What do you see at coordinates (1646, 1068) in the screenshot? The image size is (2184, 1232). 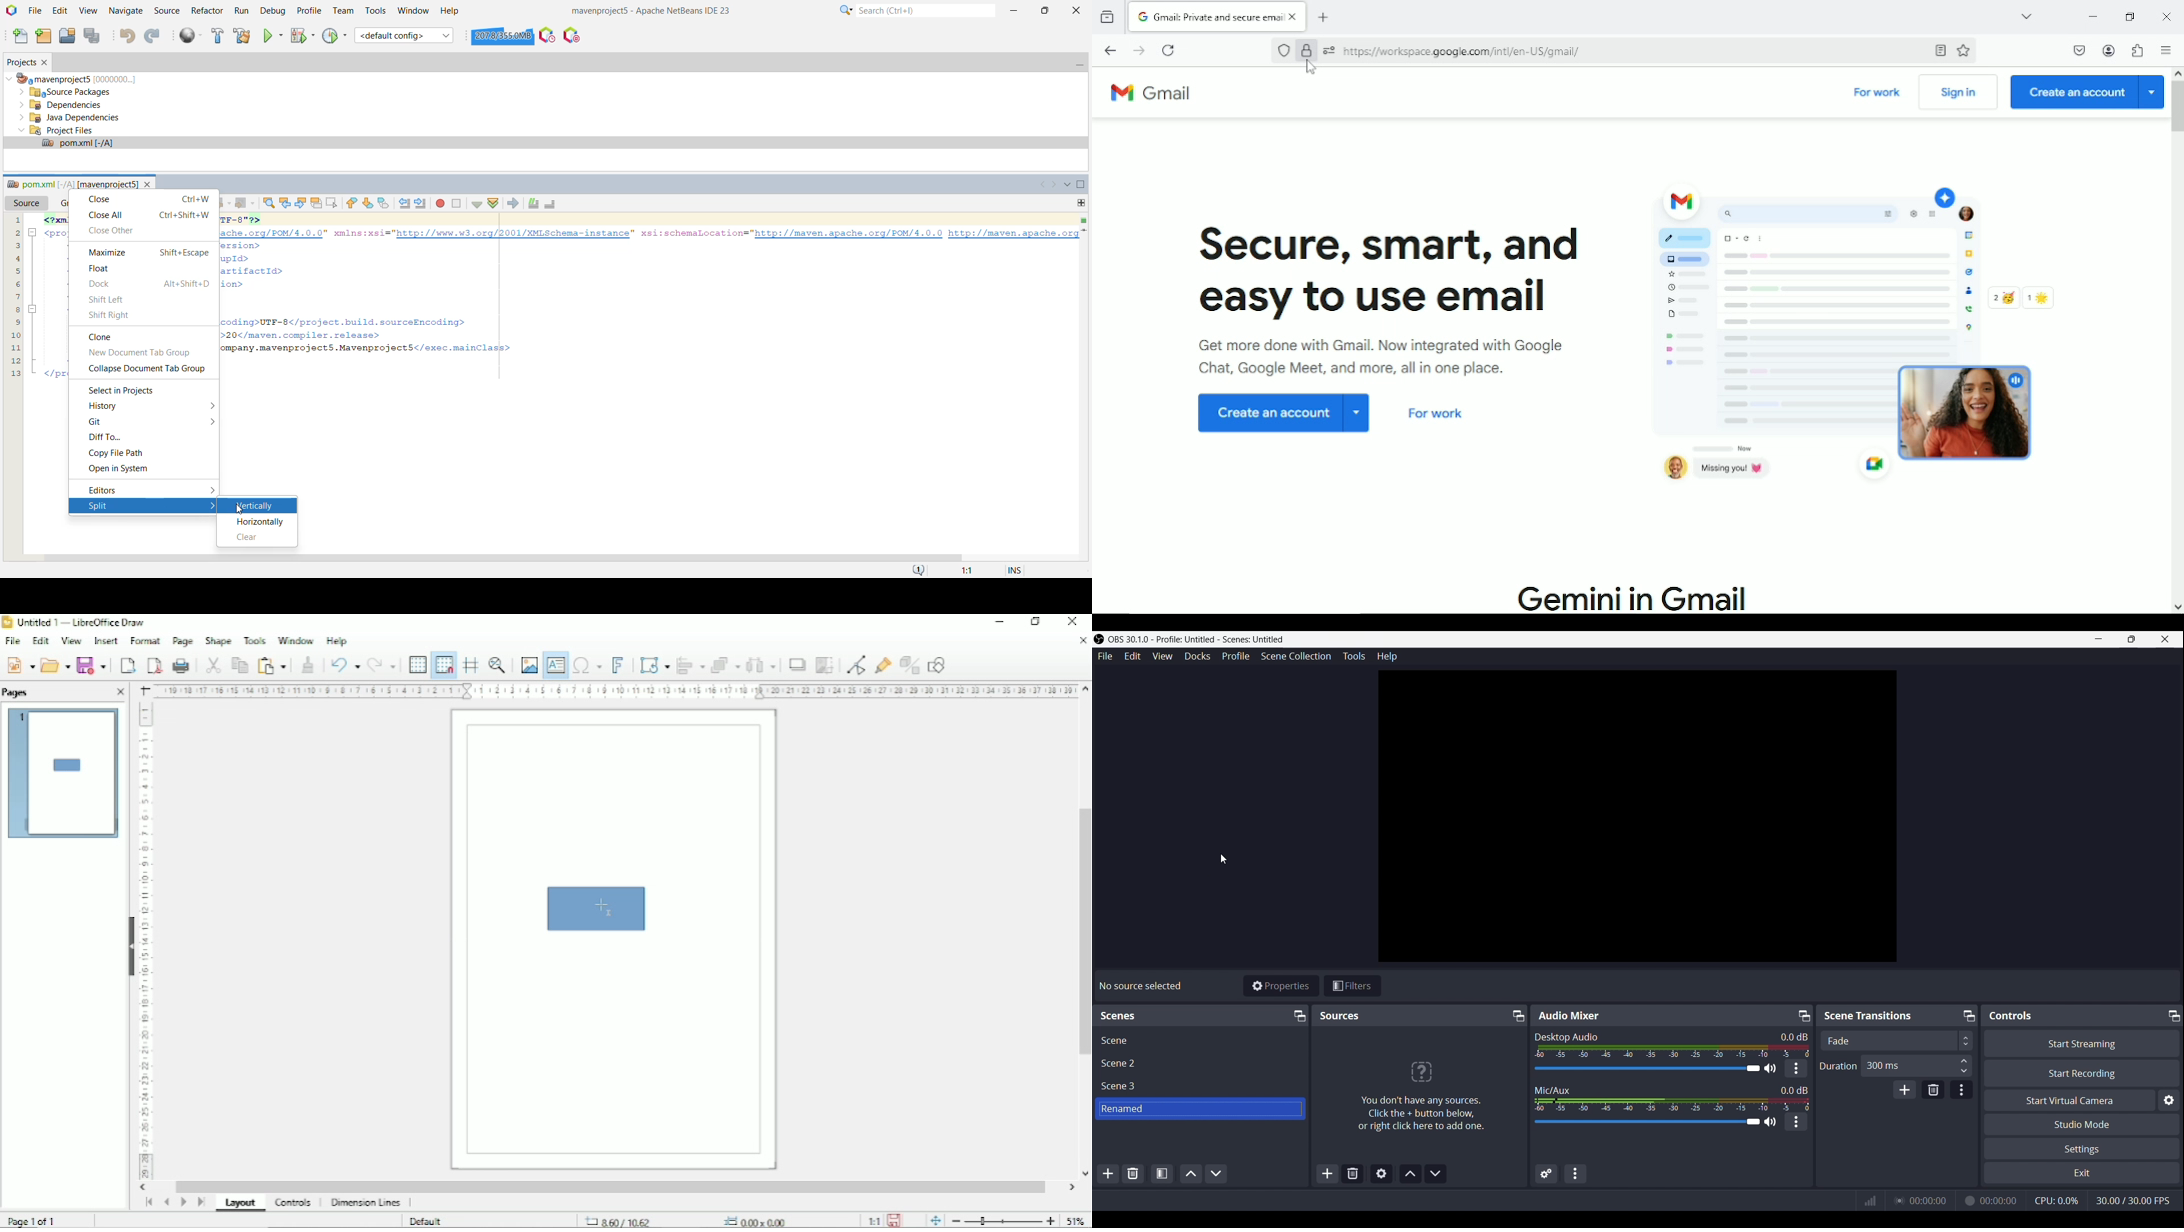 I see `Audio Slider` at bounding box center [1646, 1068].